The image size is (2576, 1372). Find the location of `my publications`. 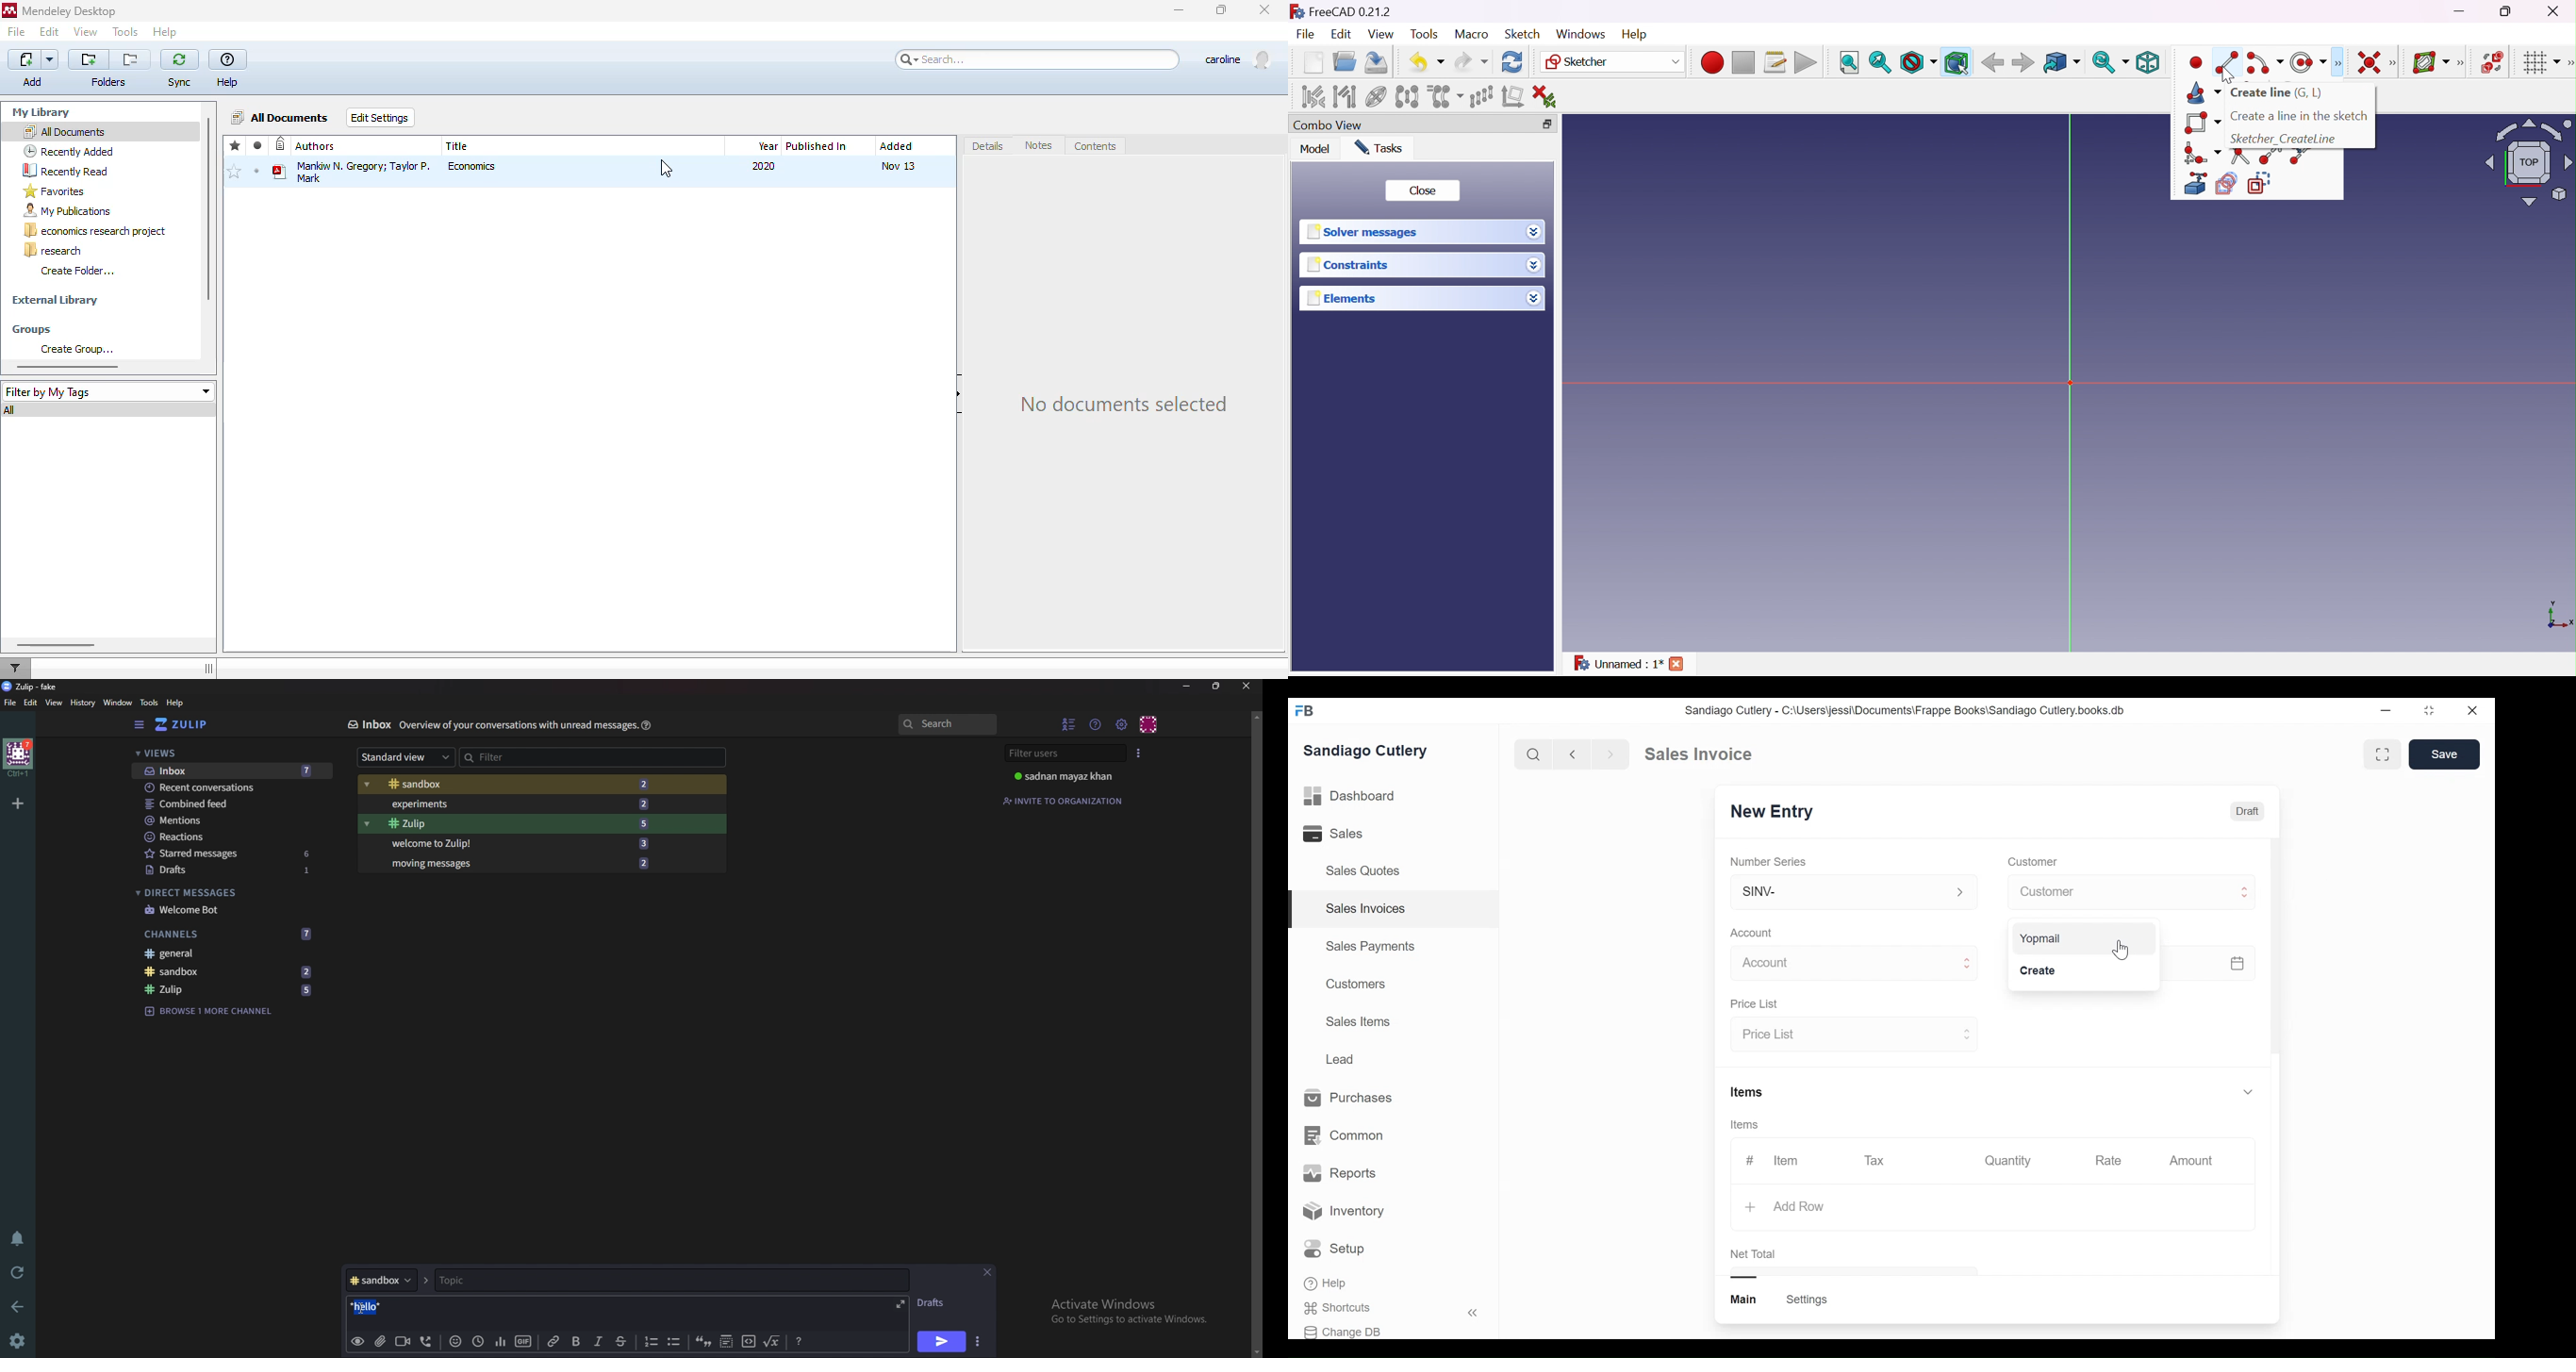

my publications is located at coordinates (68, 211).